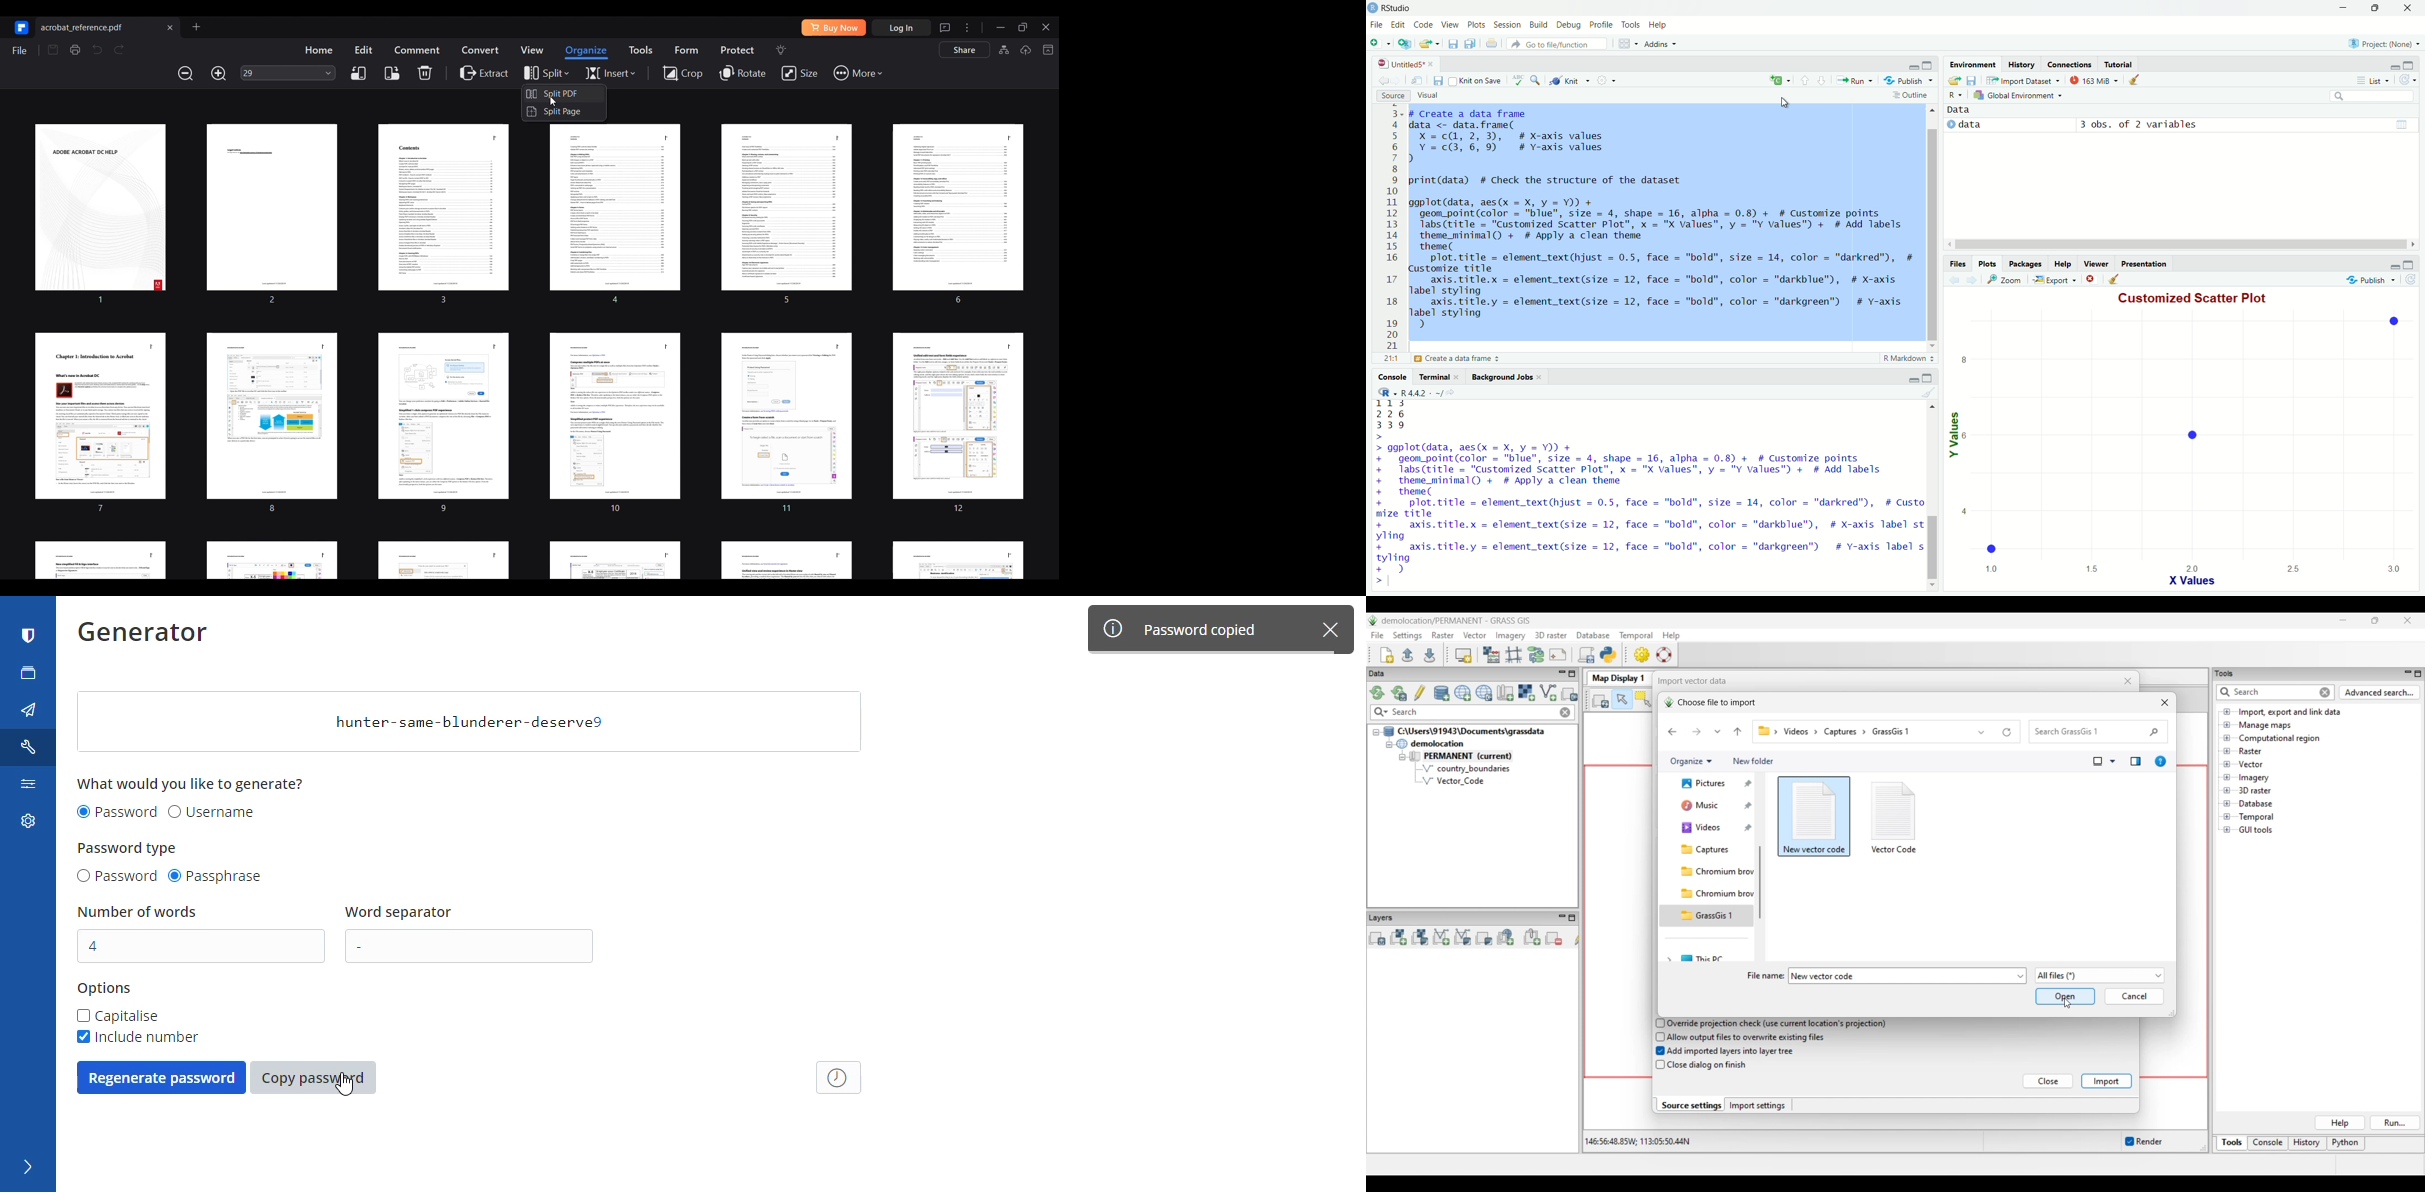  What do you see at coordinates (2383, 44) in the screenshot?
I see `Project (None)` at bounding box center [2383, 44].